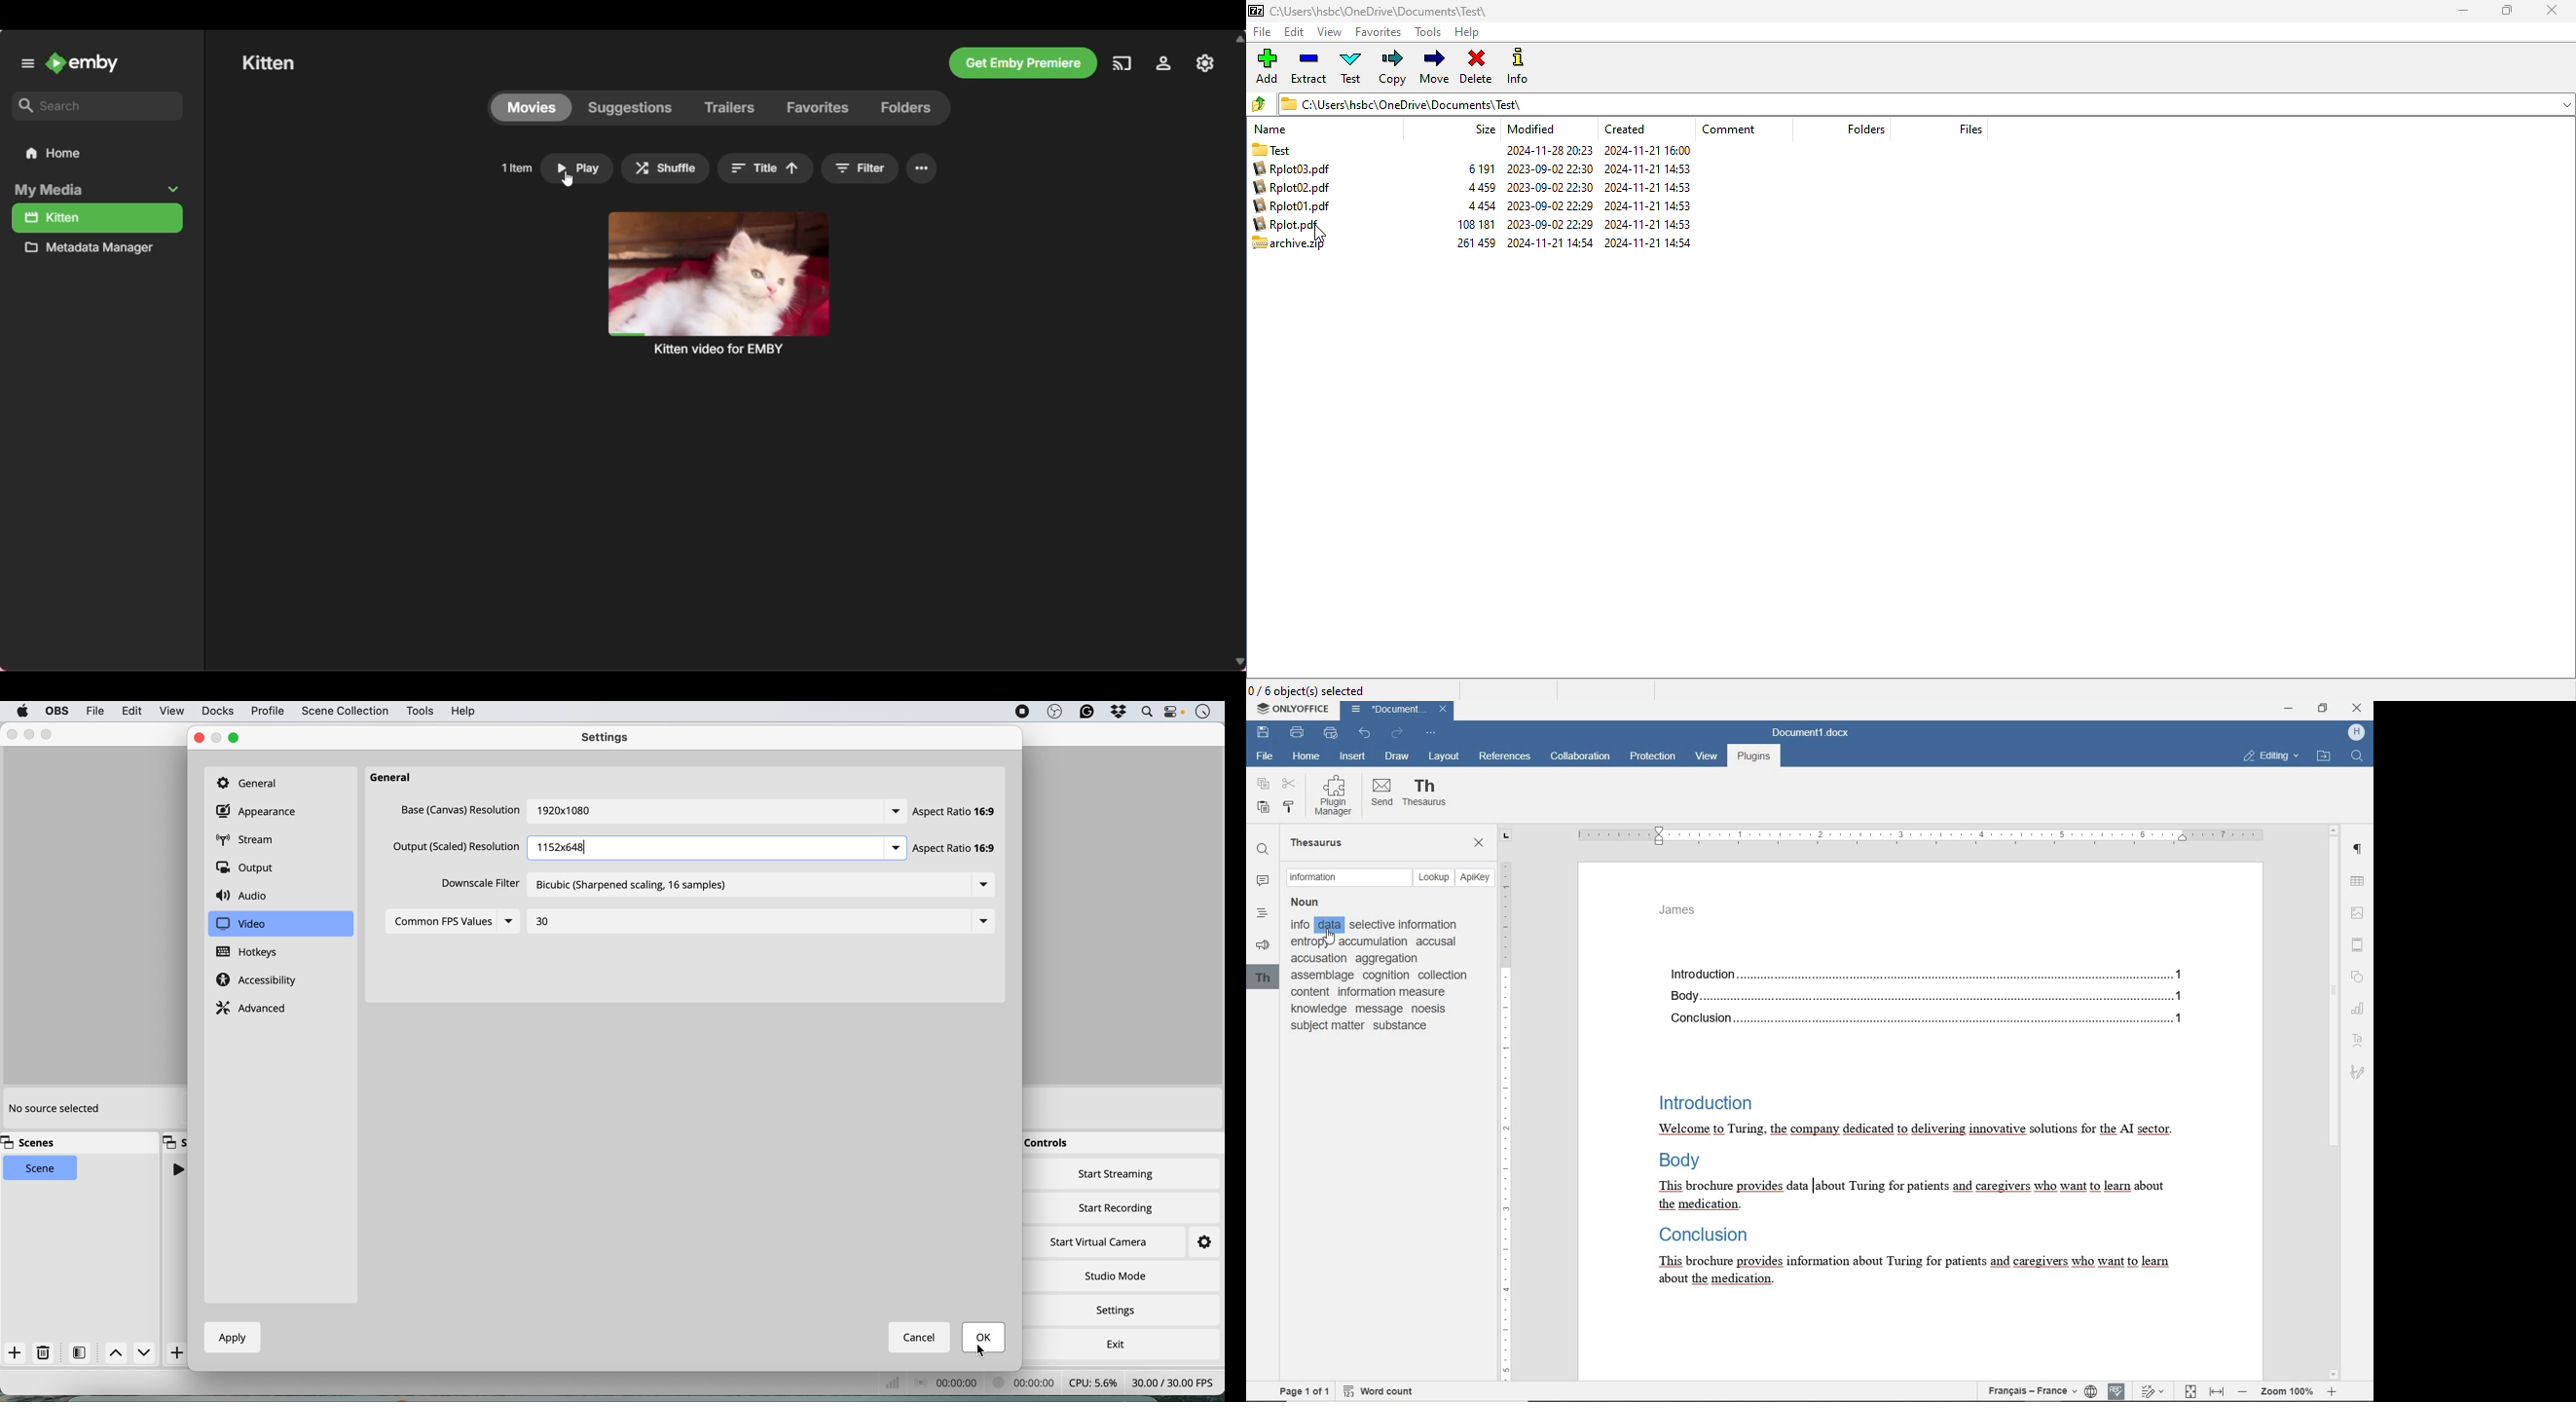 The width and height of the screenshot is (2576, 1428). Describe the element at coordinates (2357, 976) in the screenshot. I see `SHAPE` at that location.